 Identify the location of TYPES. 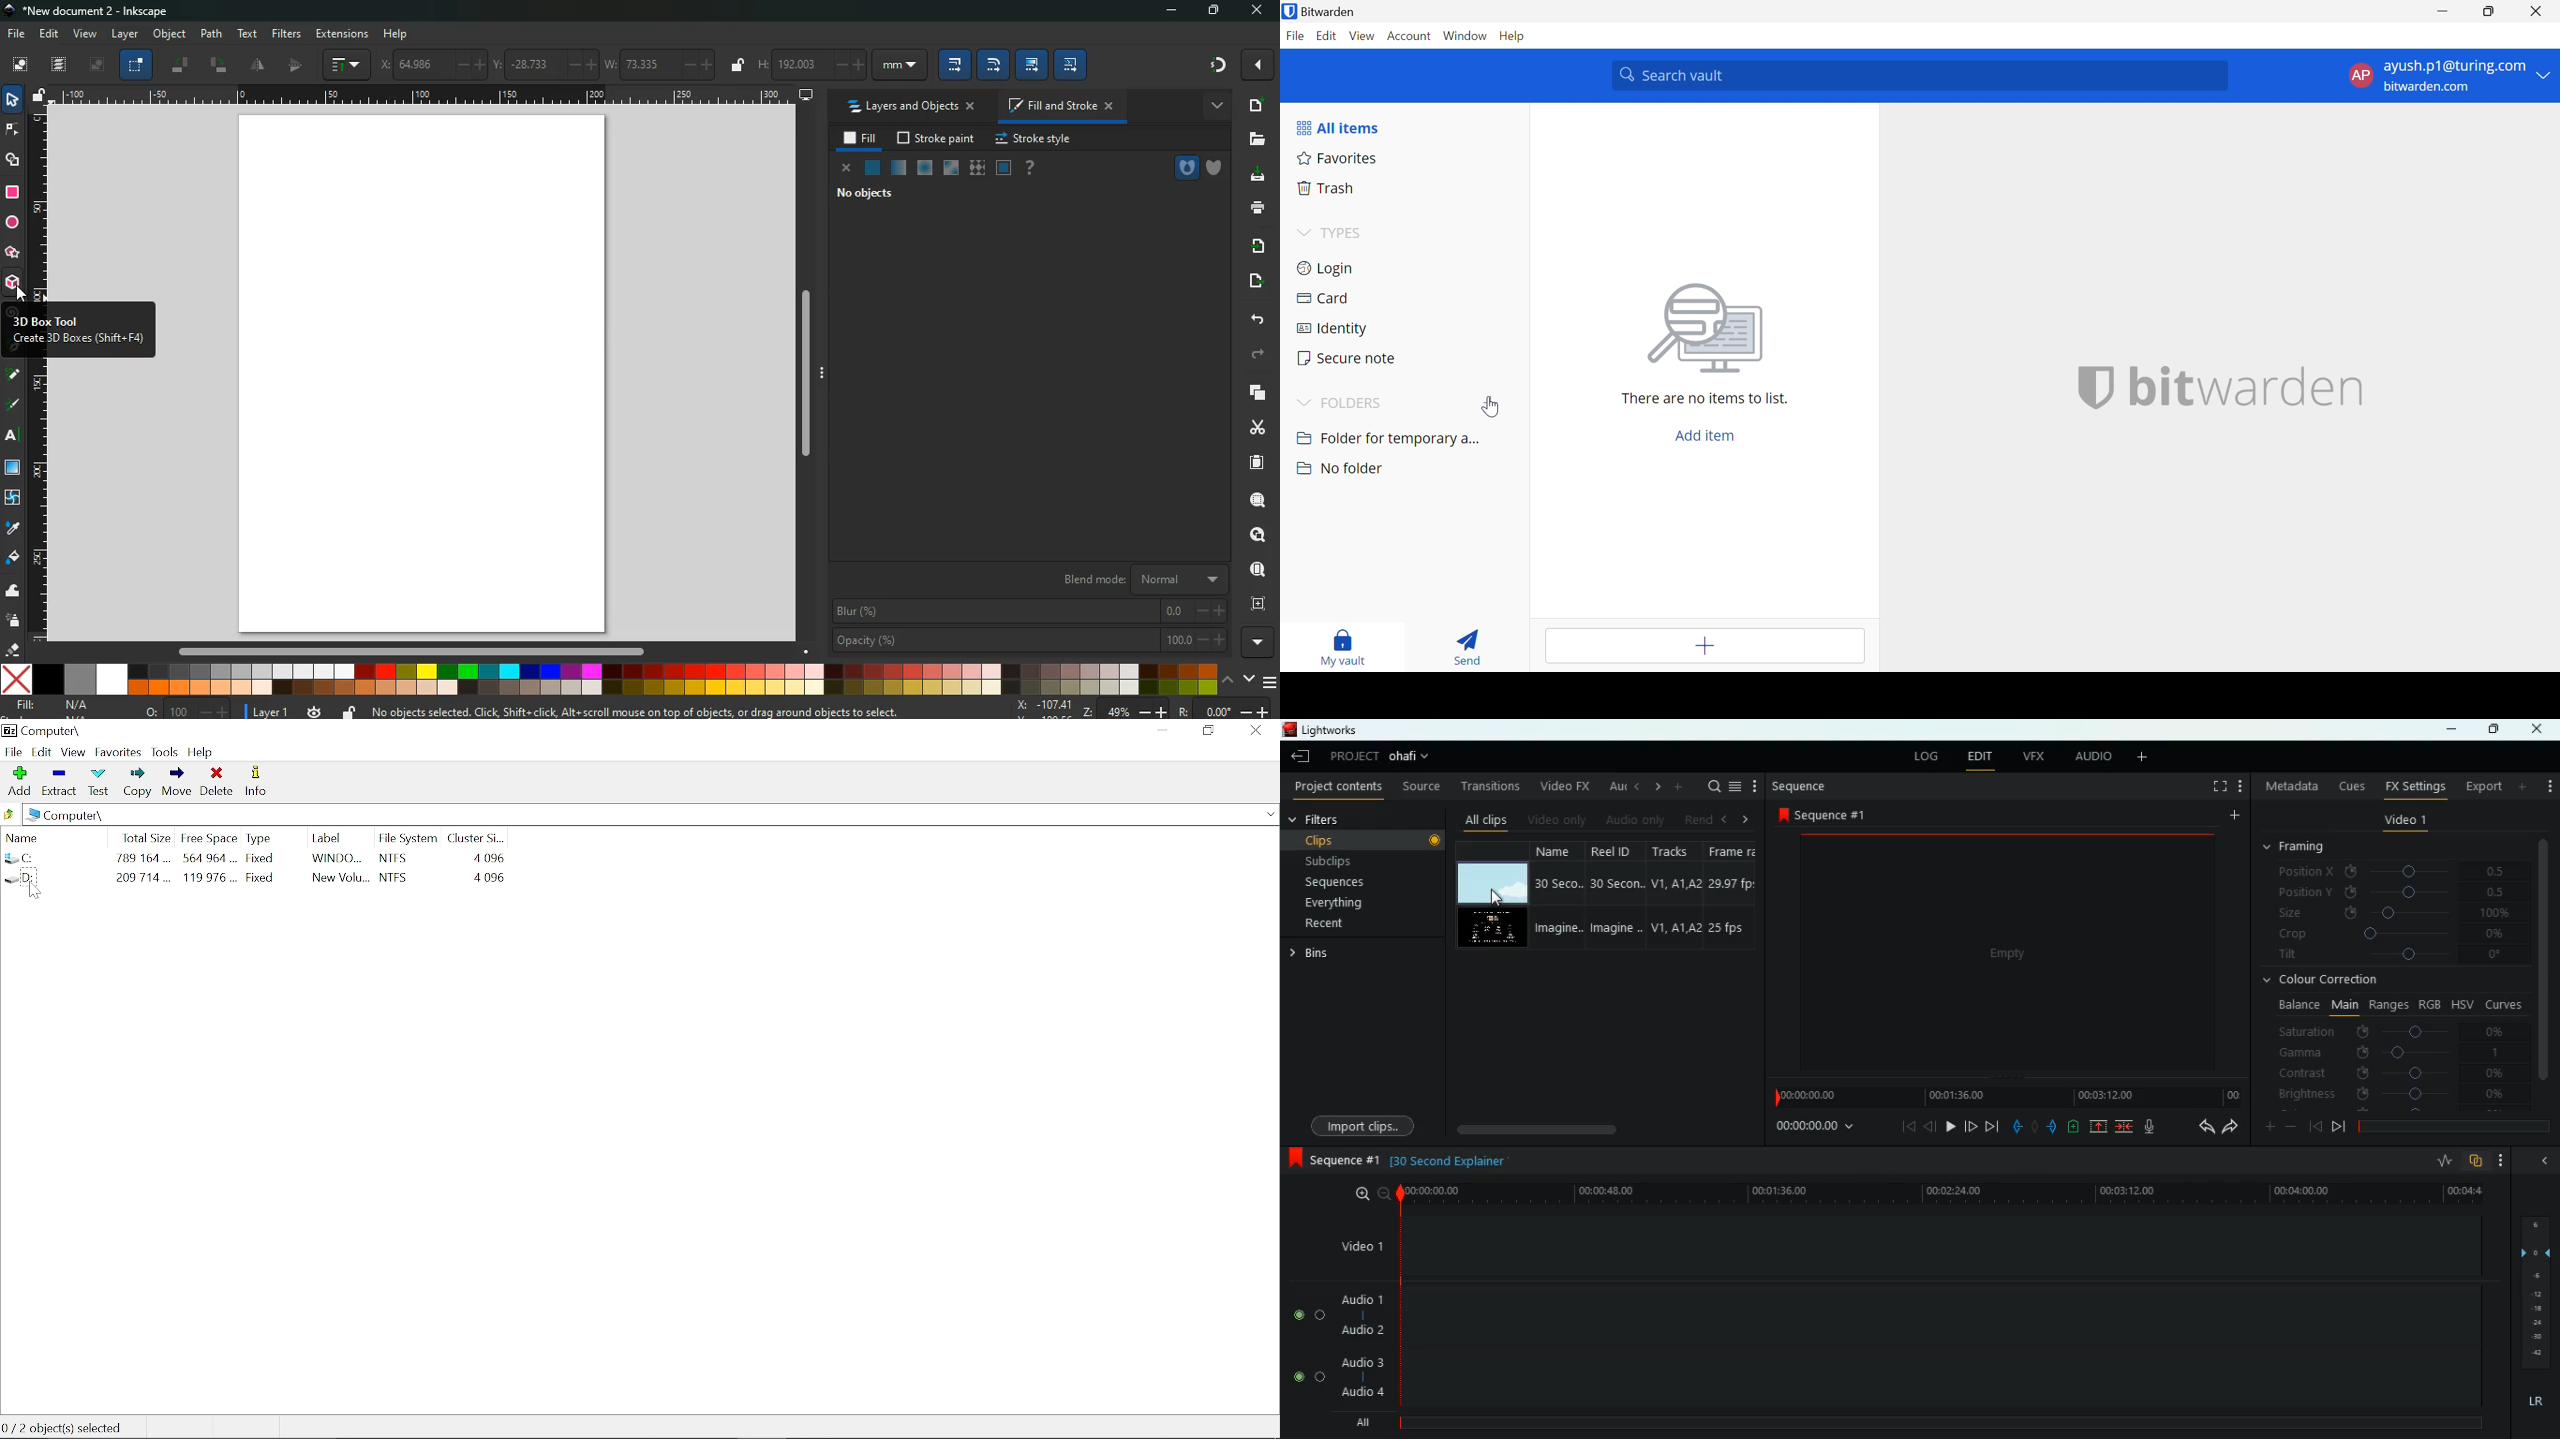
(1342, 232).